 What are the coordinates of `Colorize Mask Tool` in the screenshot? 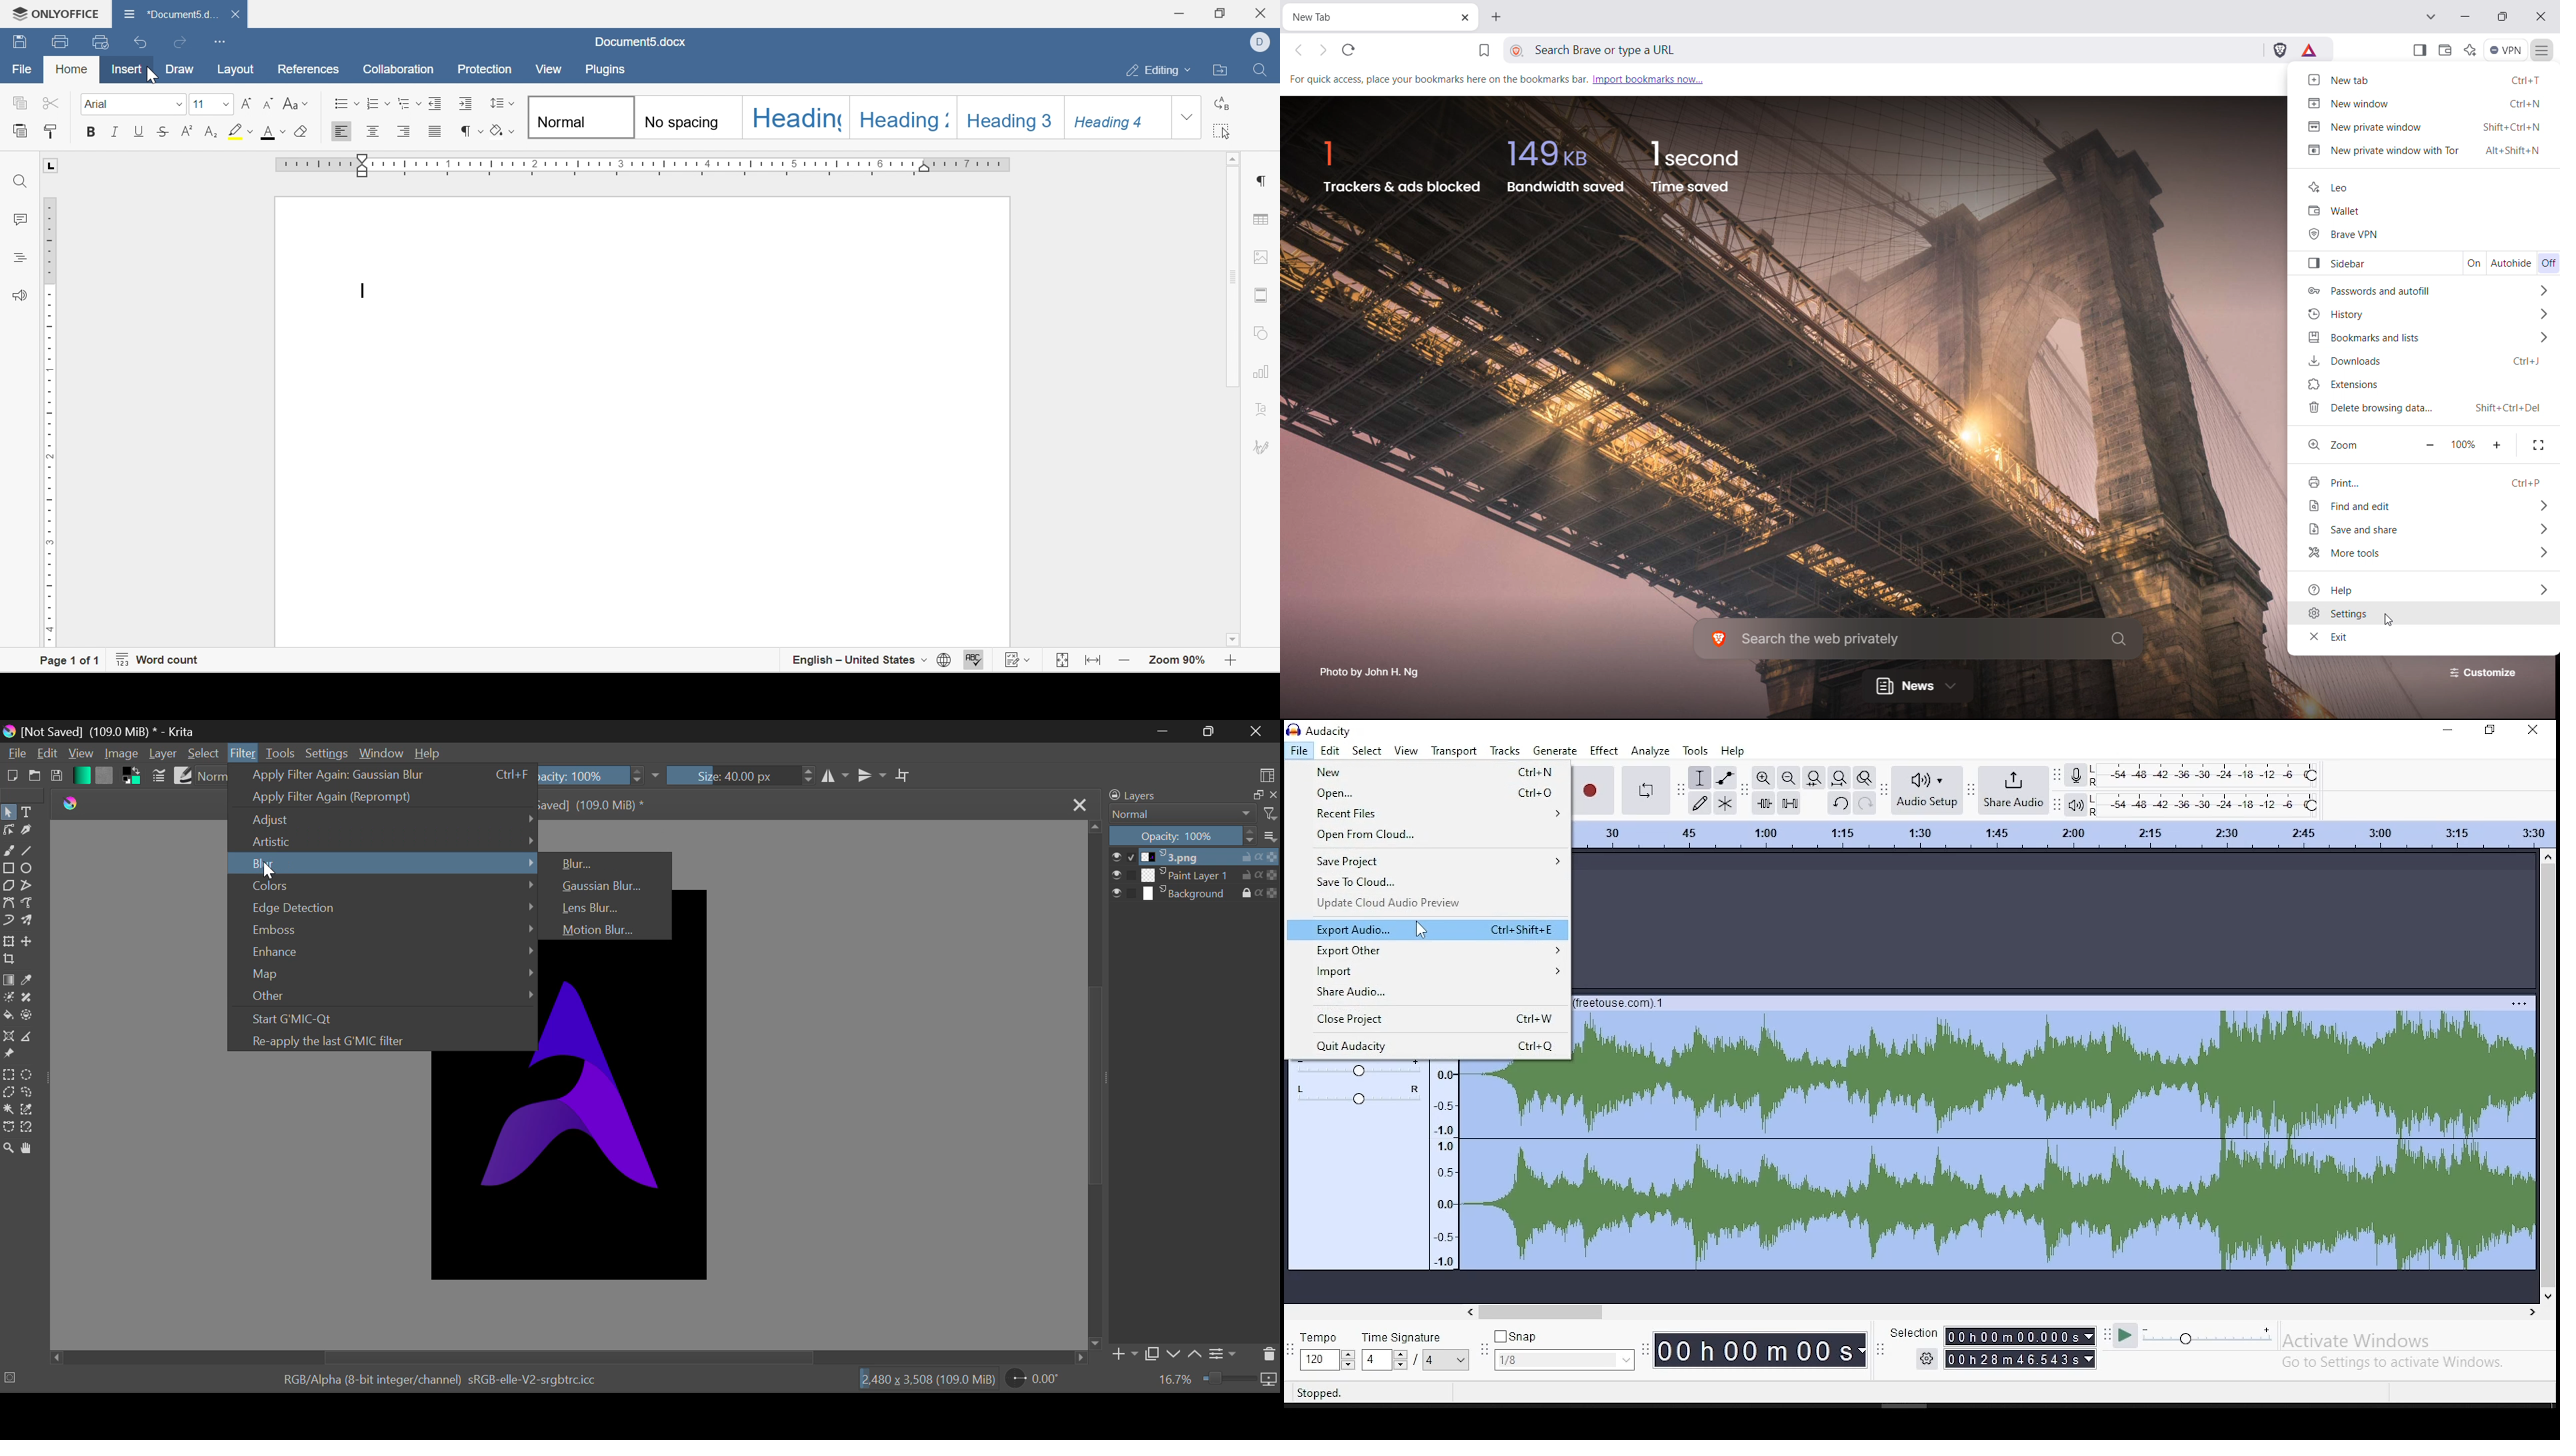 It's located at (8, 997).